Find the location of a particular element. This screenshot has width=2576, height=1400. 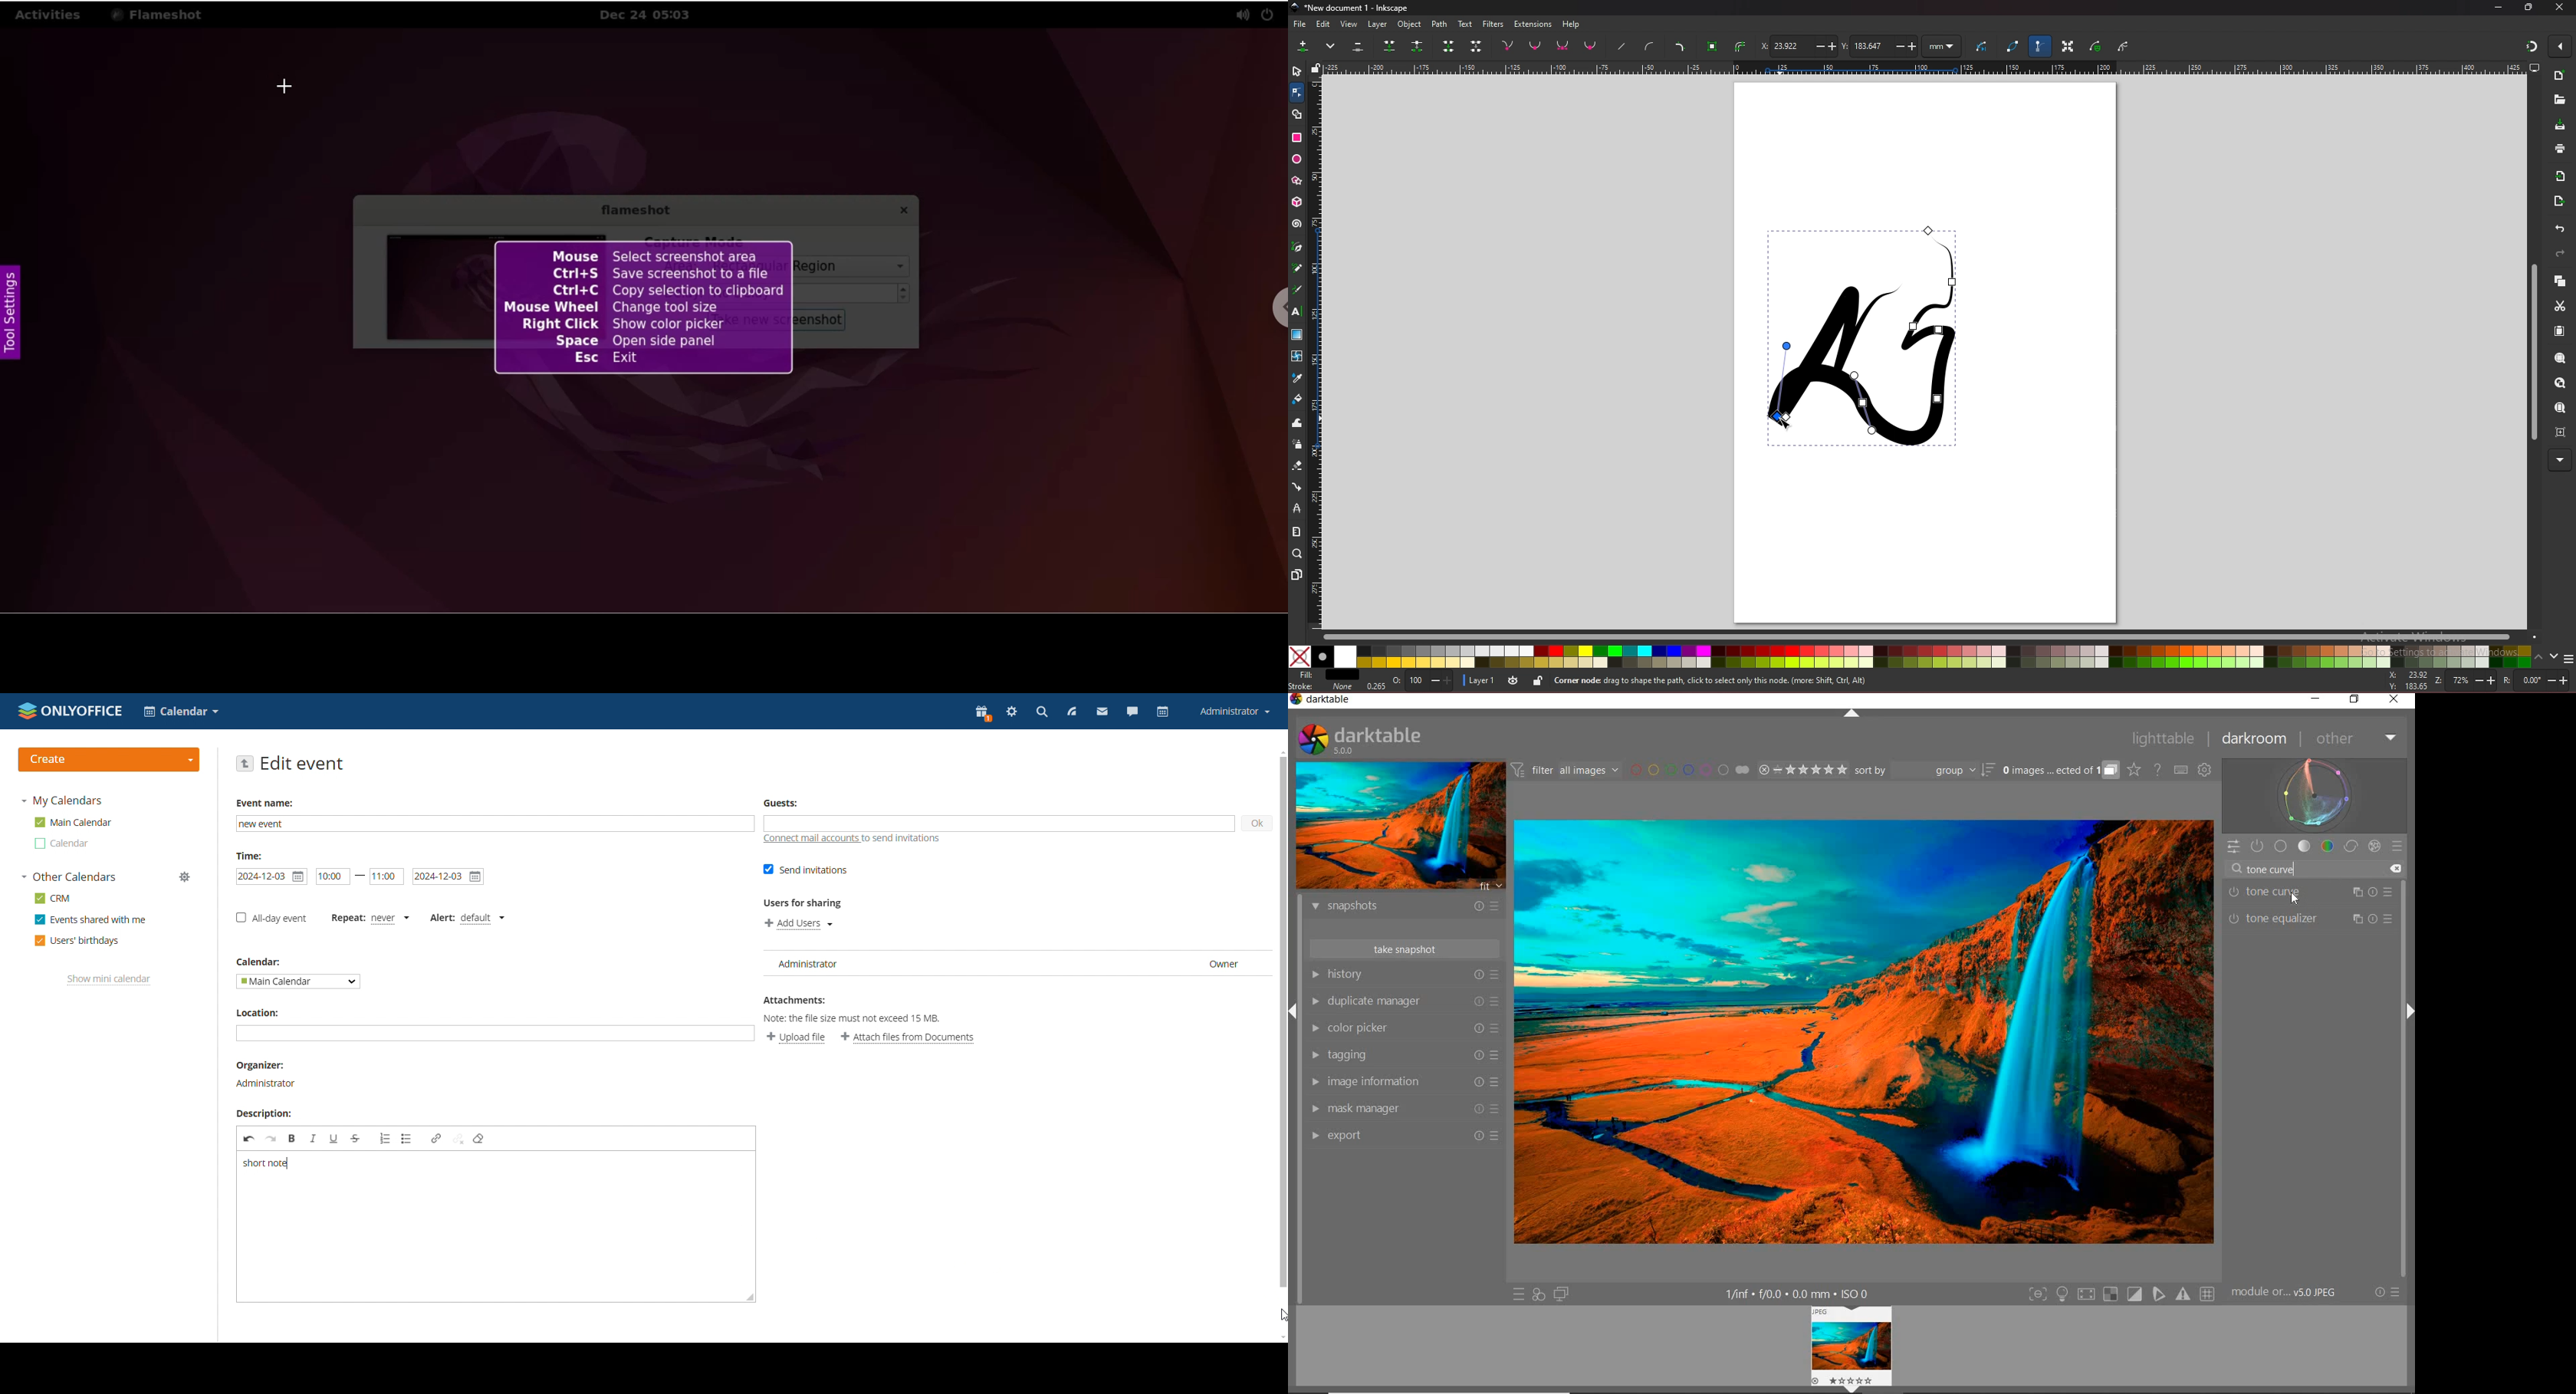

TONE is located at coordinates (2283, 870).